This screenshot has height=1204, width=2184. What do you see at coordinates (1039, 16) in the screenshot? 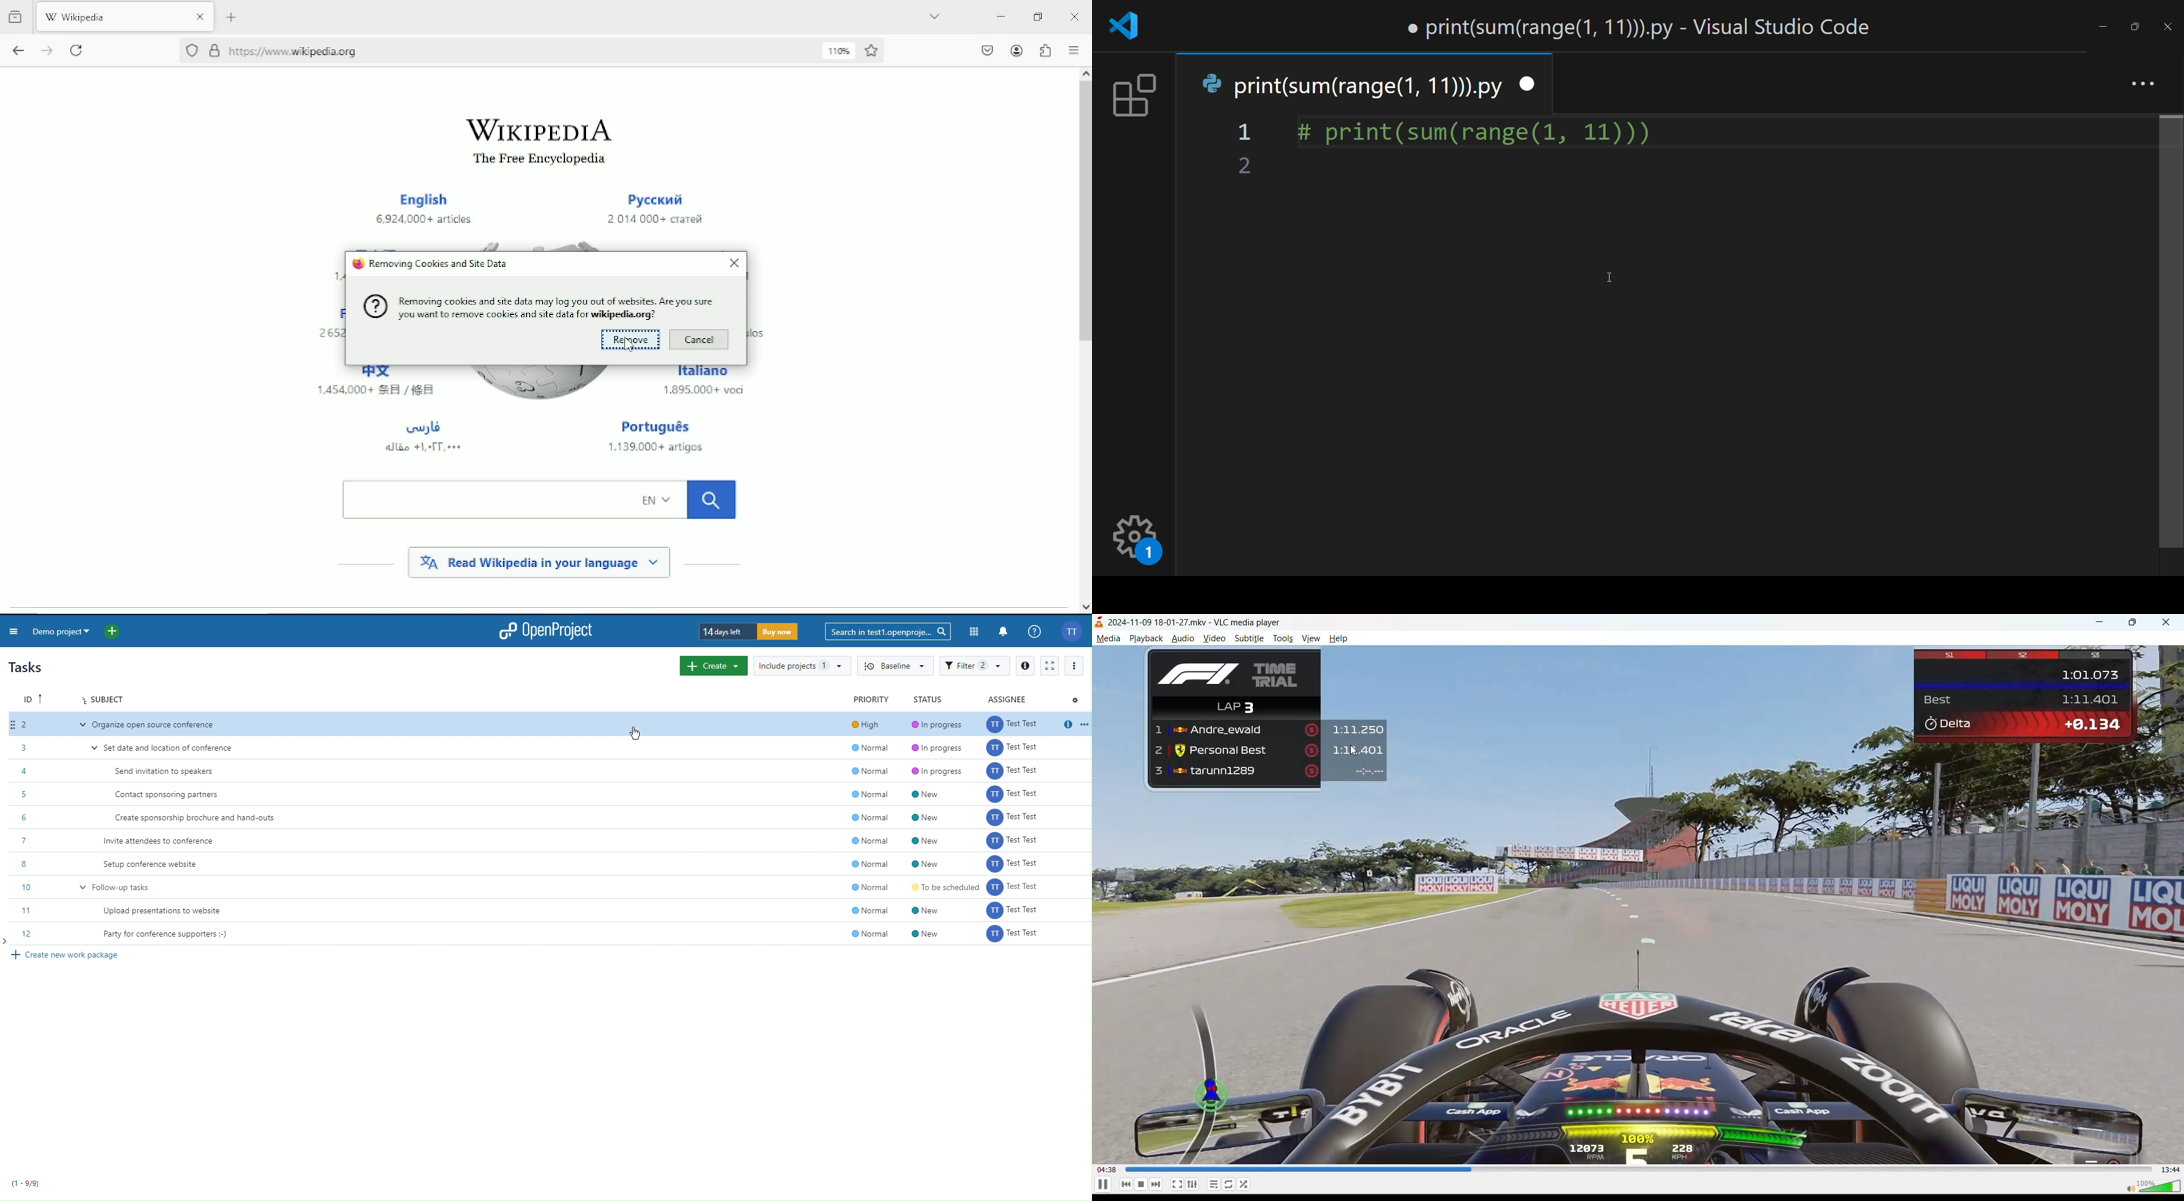
I see `restore down` at bounding box center [1039, 16].